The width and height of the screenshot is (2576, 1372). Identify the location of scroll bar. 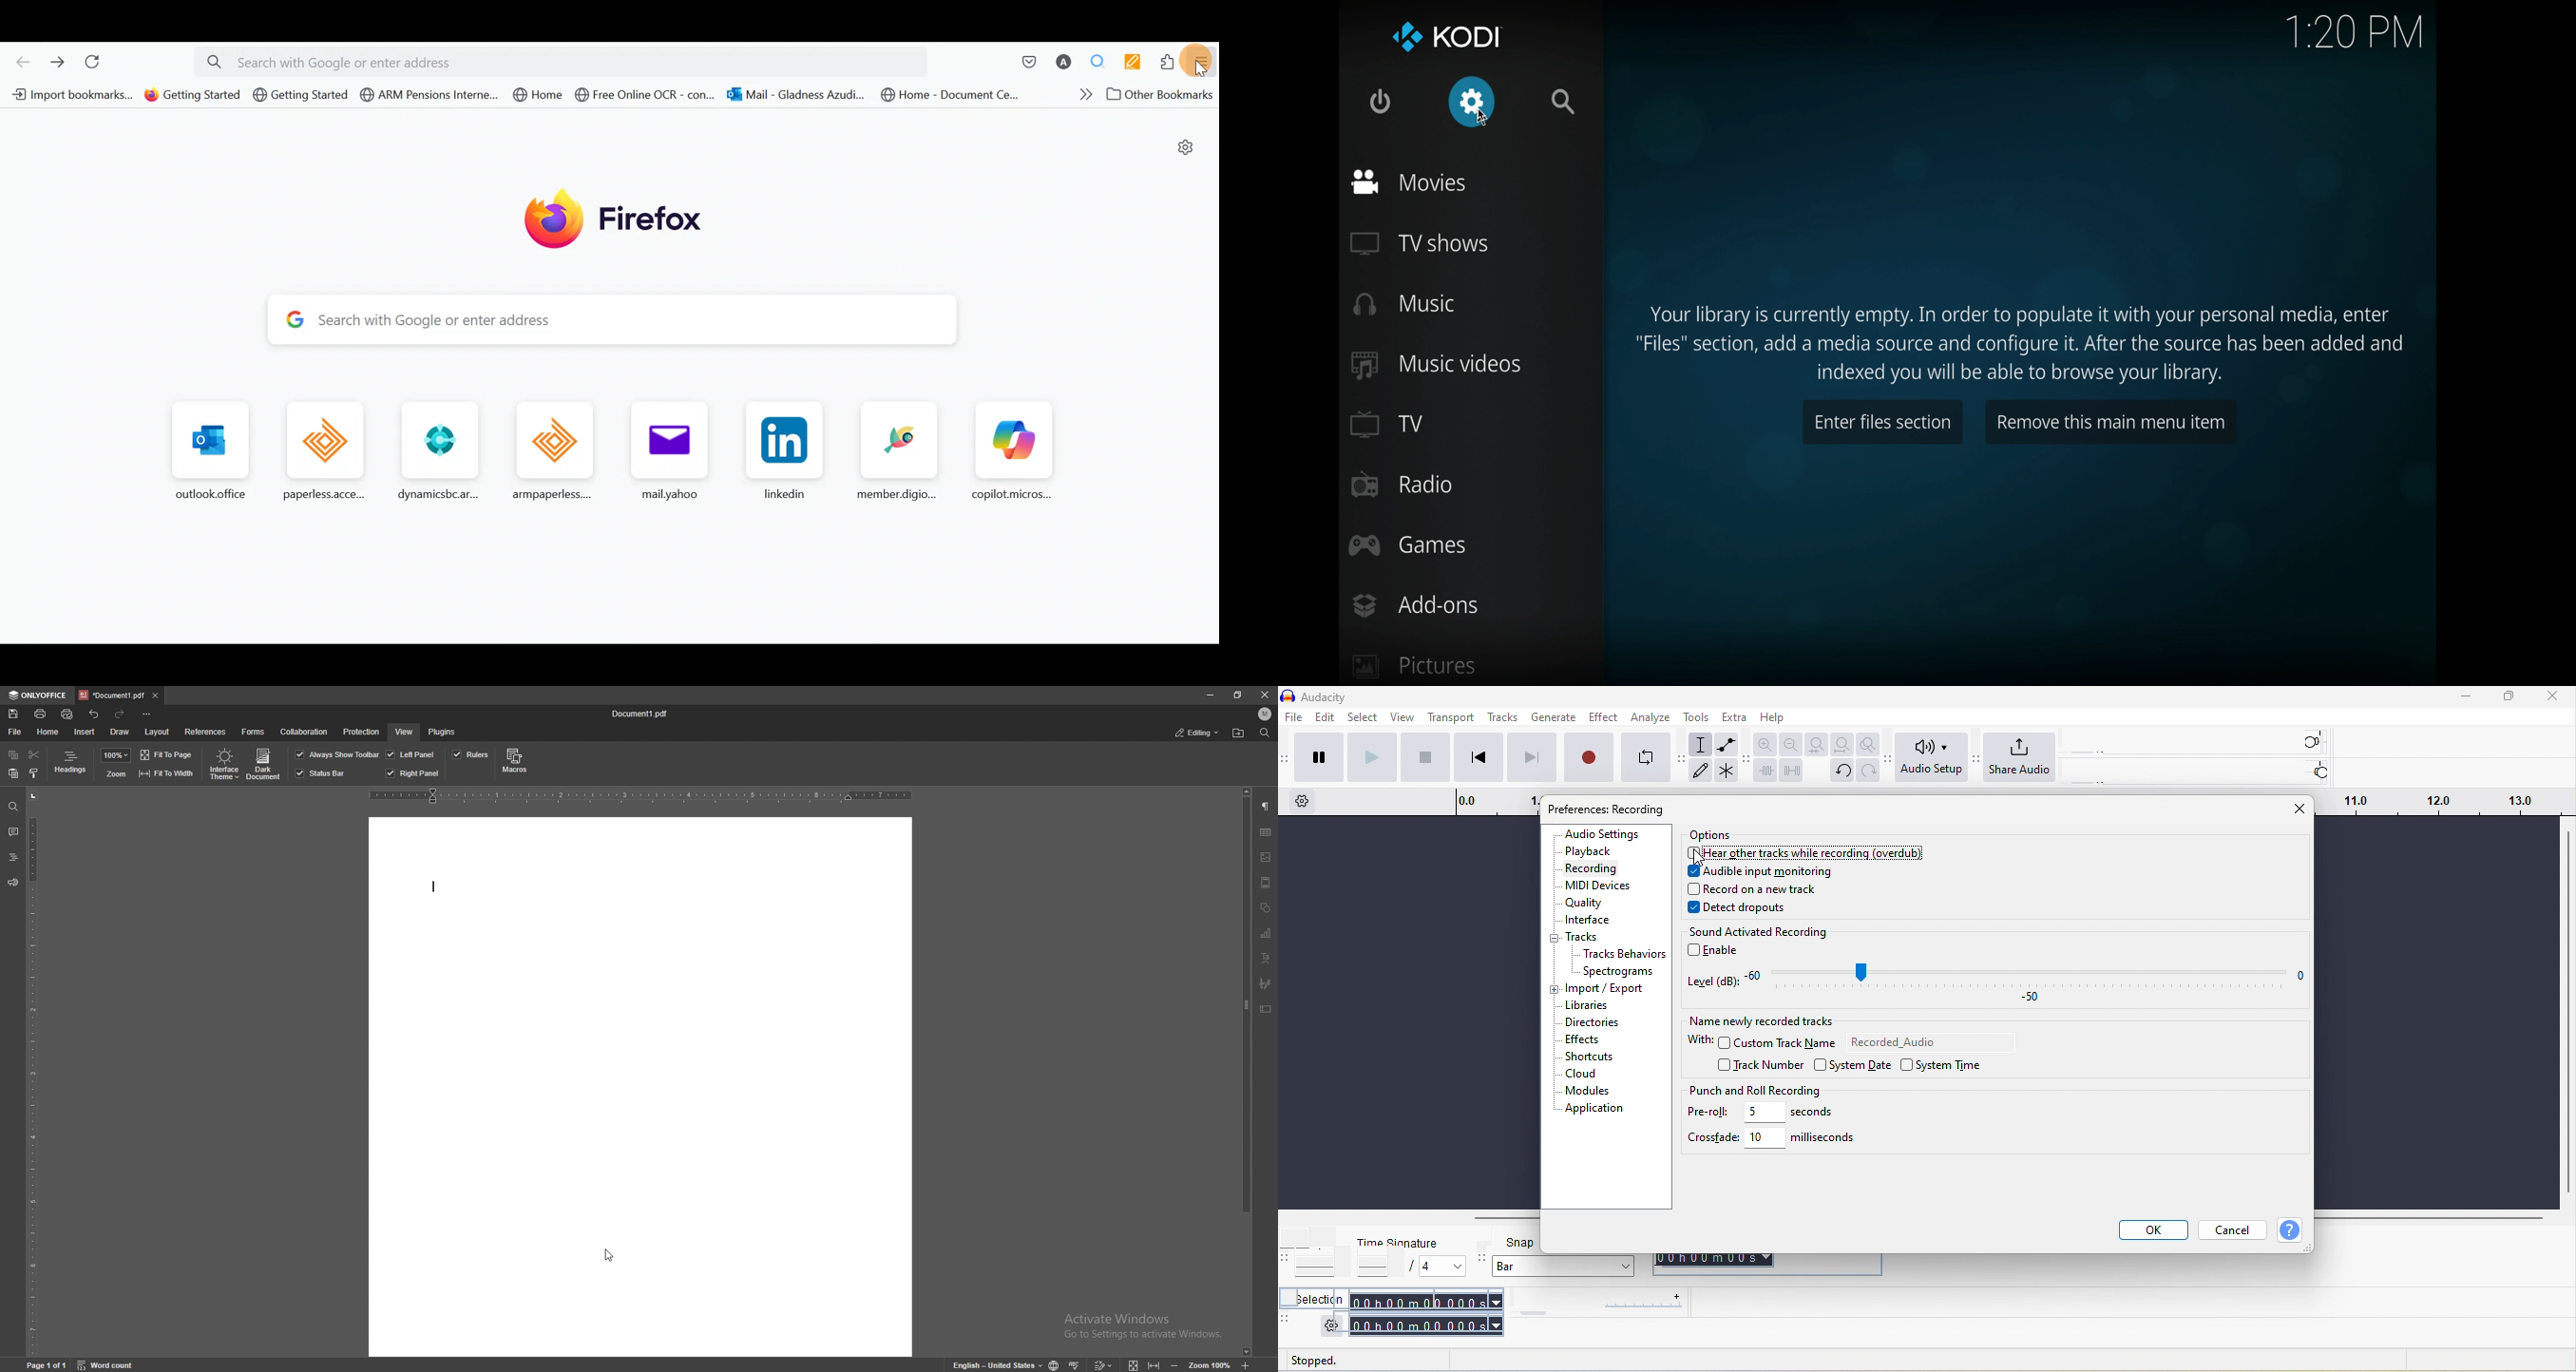
(1248, 1071).